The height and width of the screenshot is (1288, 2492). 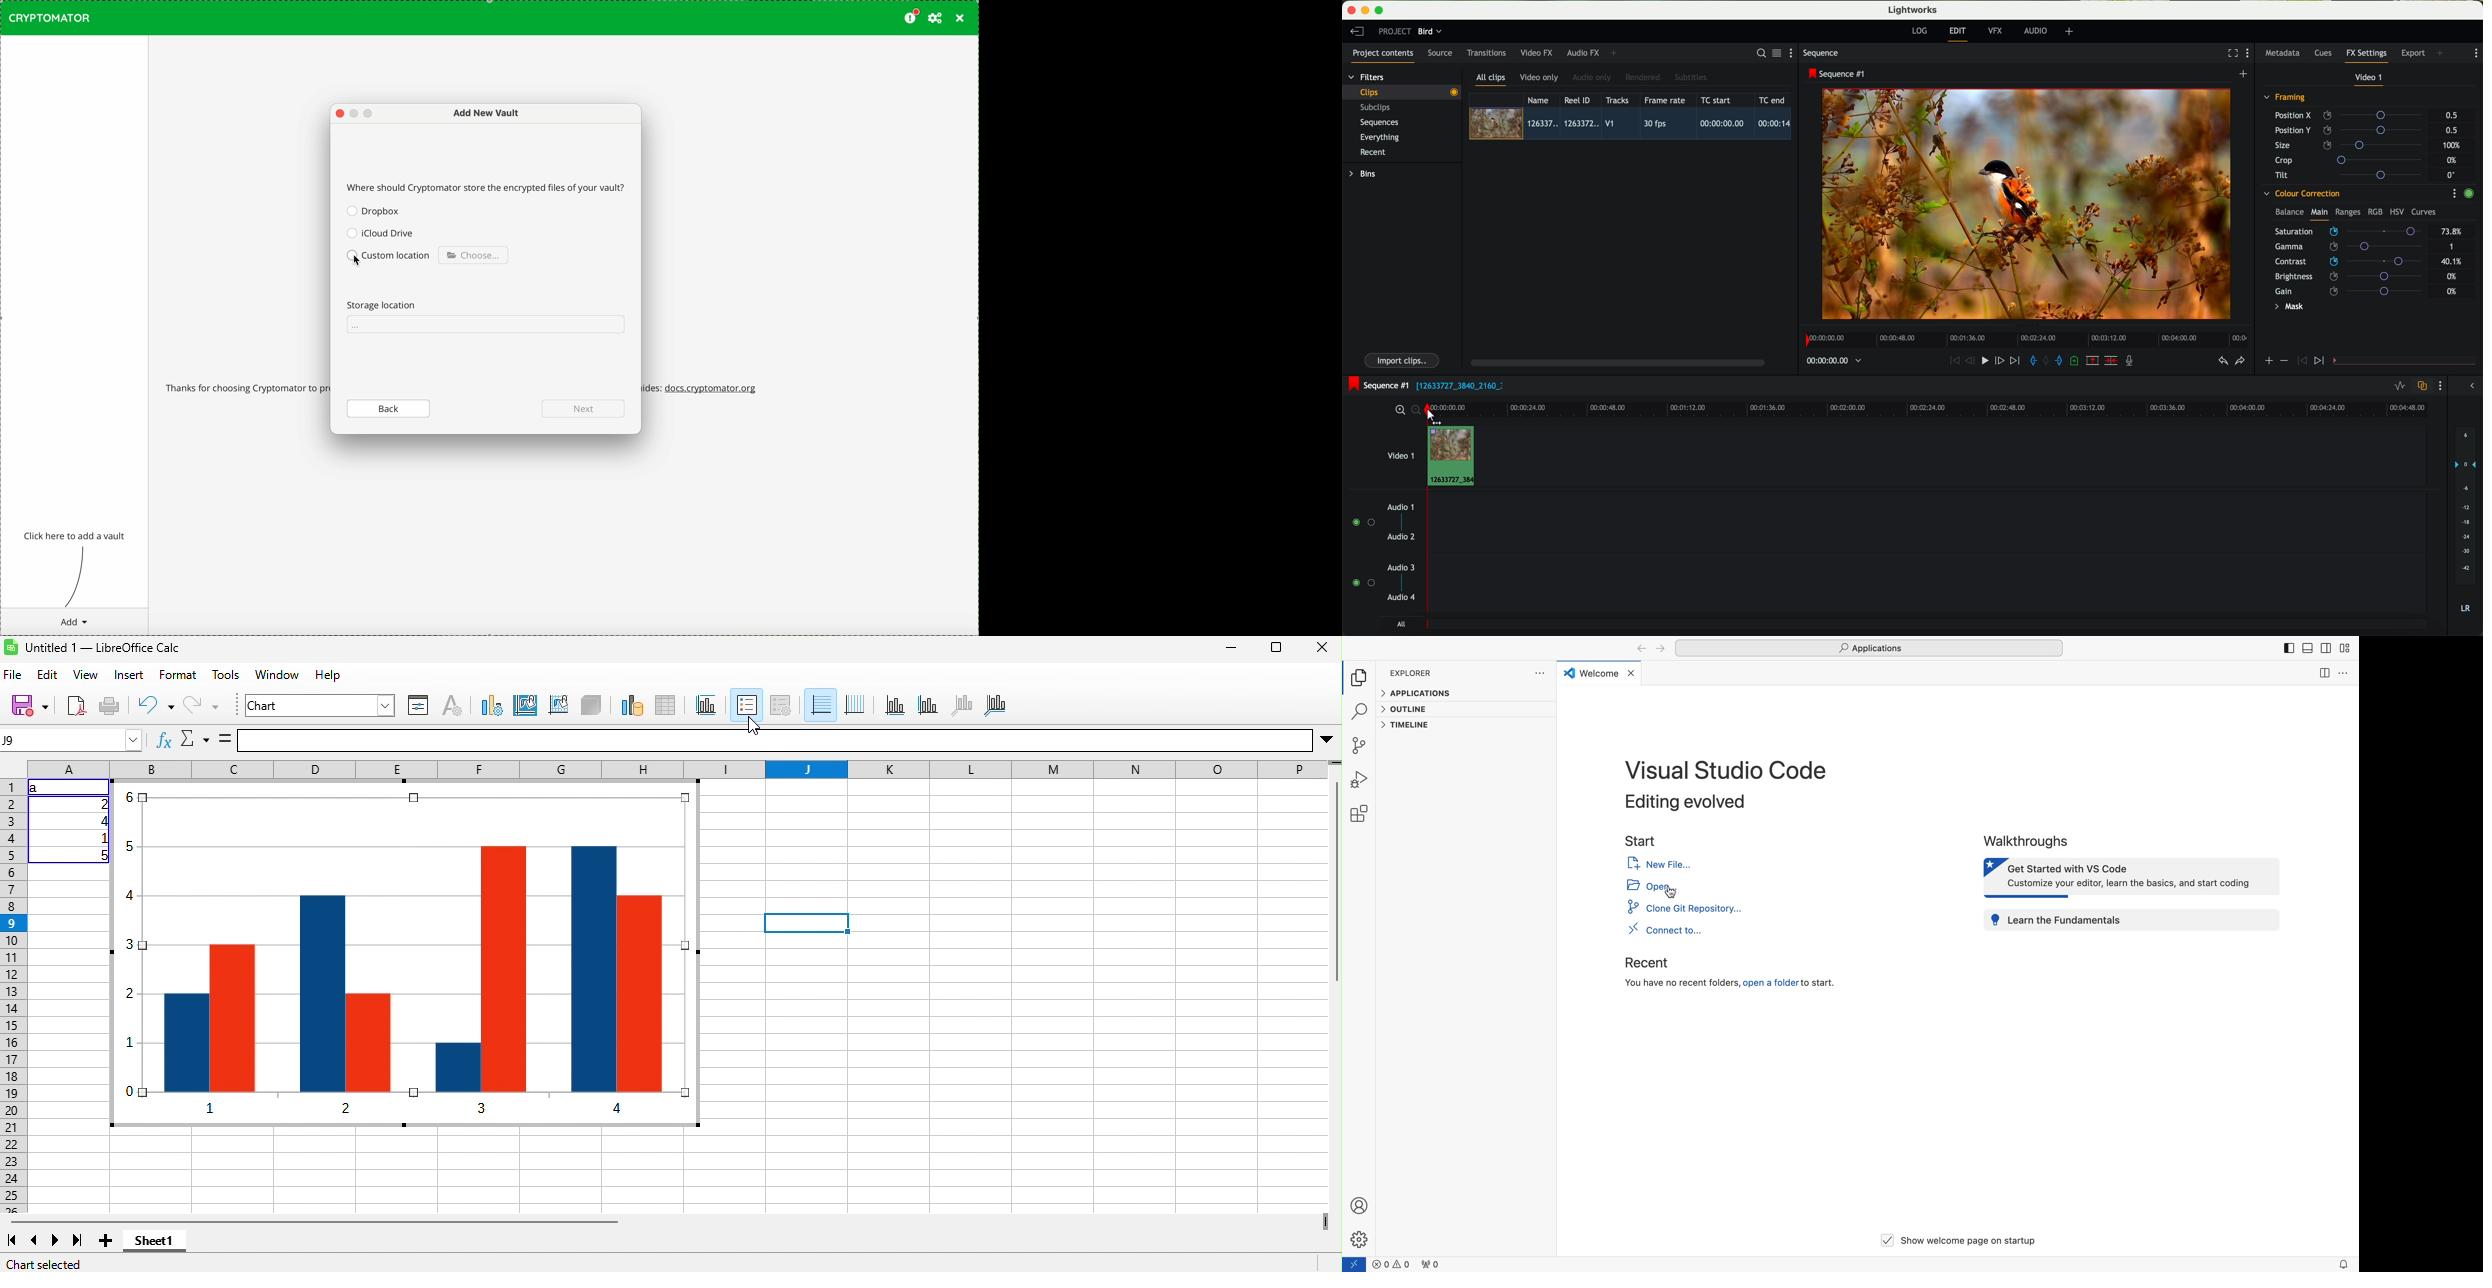 What do you see at coordinates (1440, 54) in the screenshot?
I see `source` at bounding box center [1440, 54].